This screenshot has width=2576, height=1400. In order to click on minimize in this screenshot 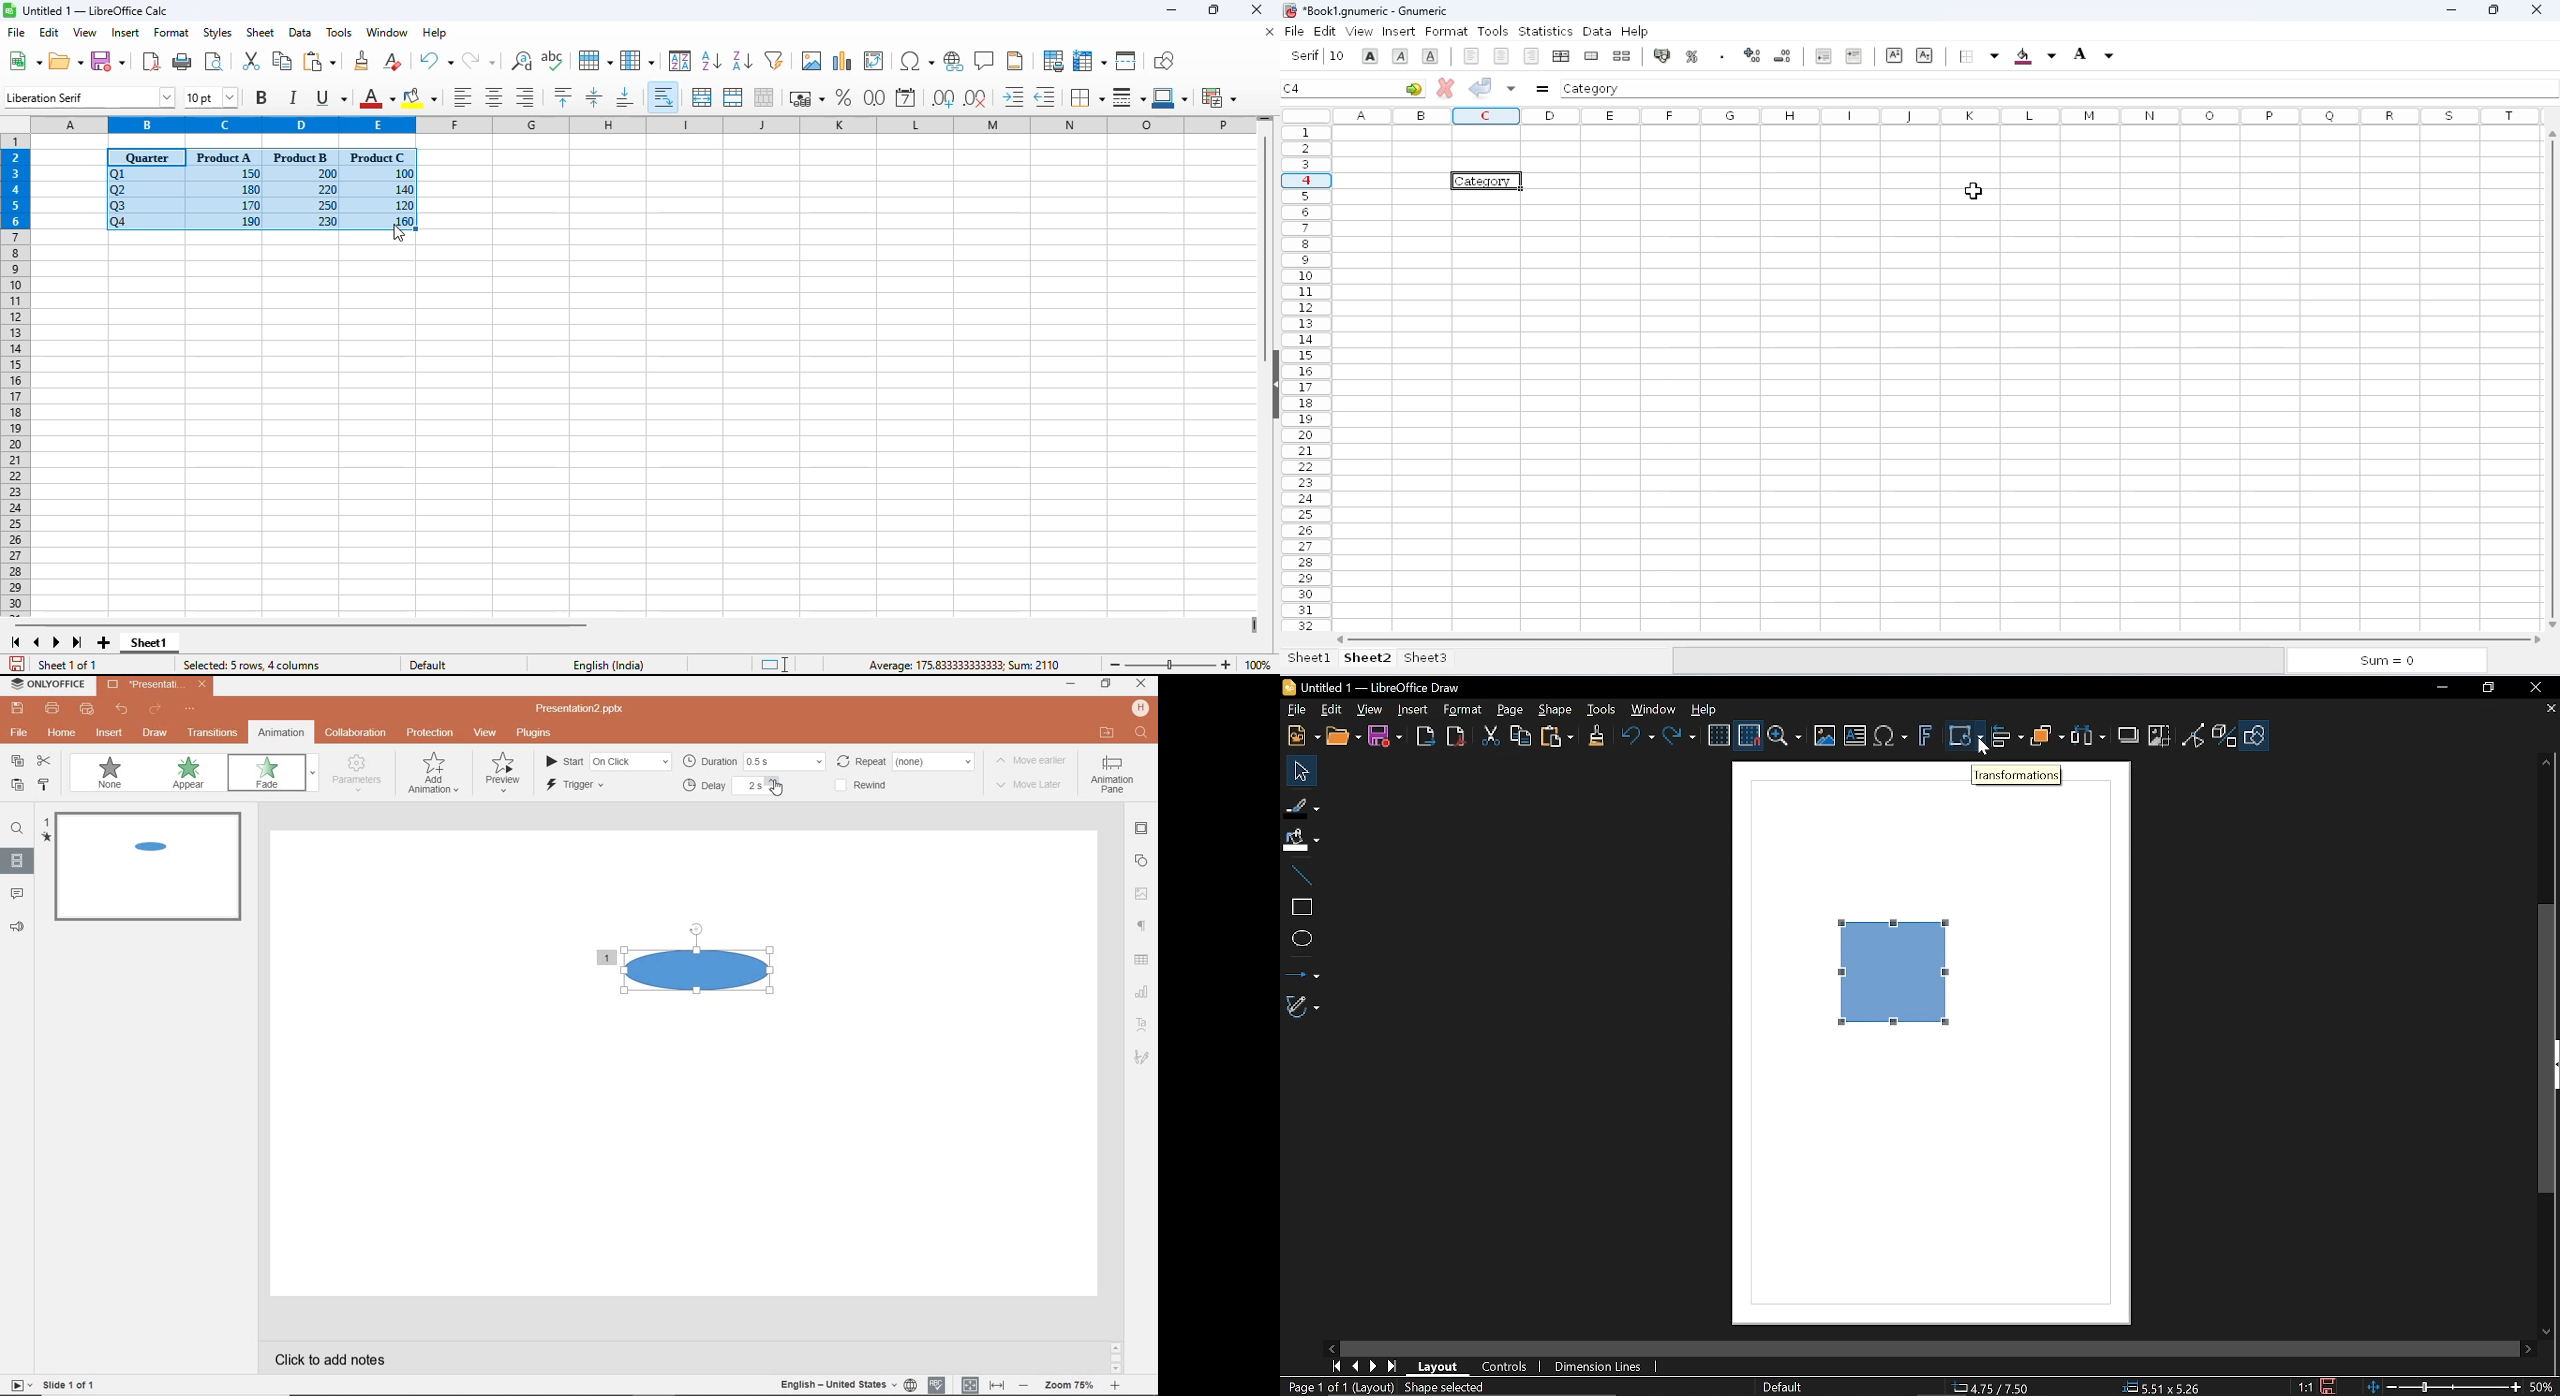, I will do `click(2451, 10)`.